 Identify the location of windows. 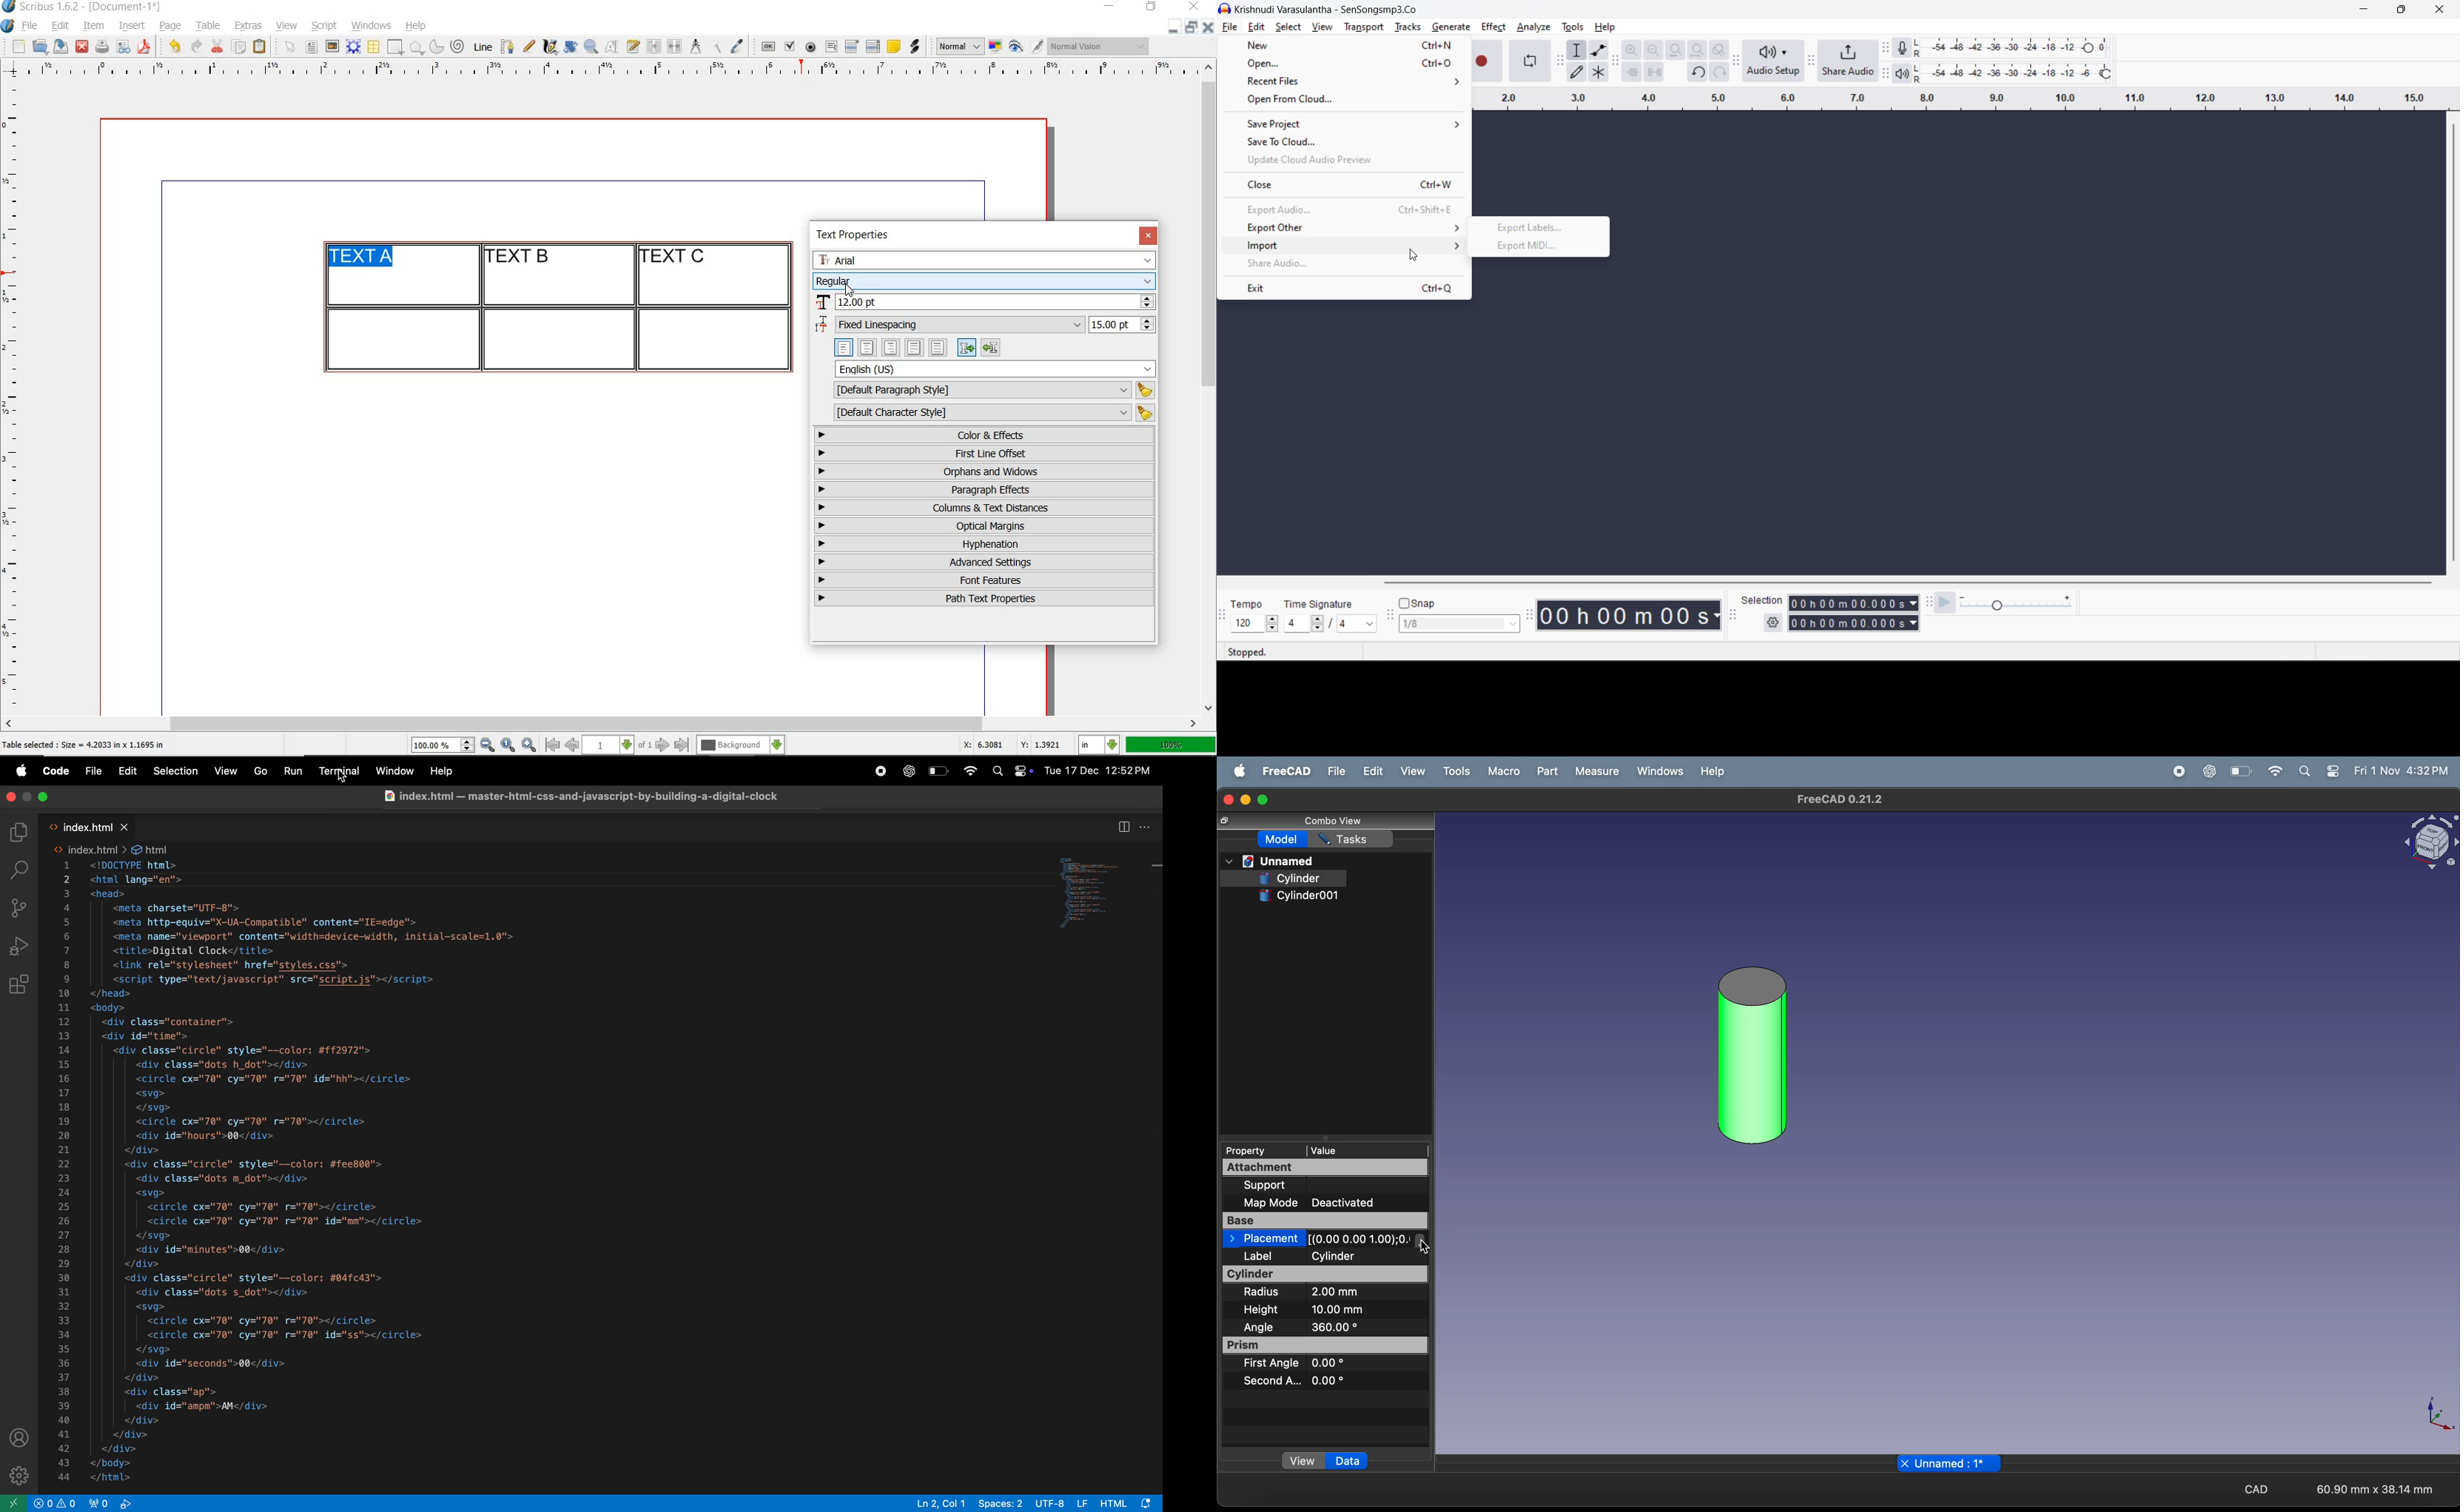
(1656, 772).